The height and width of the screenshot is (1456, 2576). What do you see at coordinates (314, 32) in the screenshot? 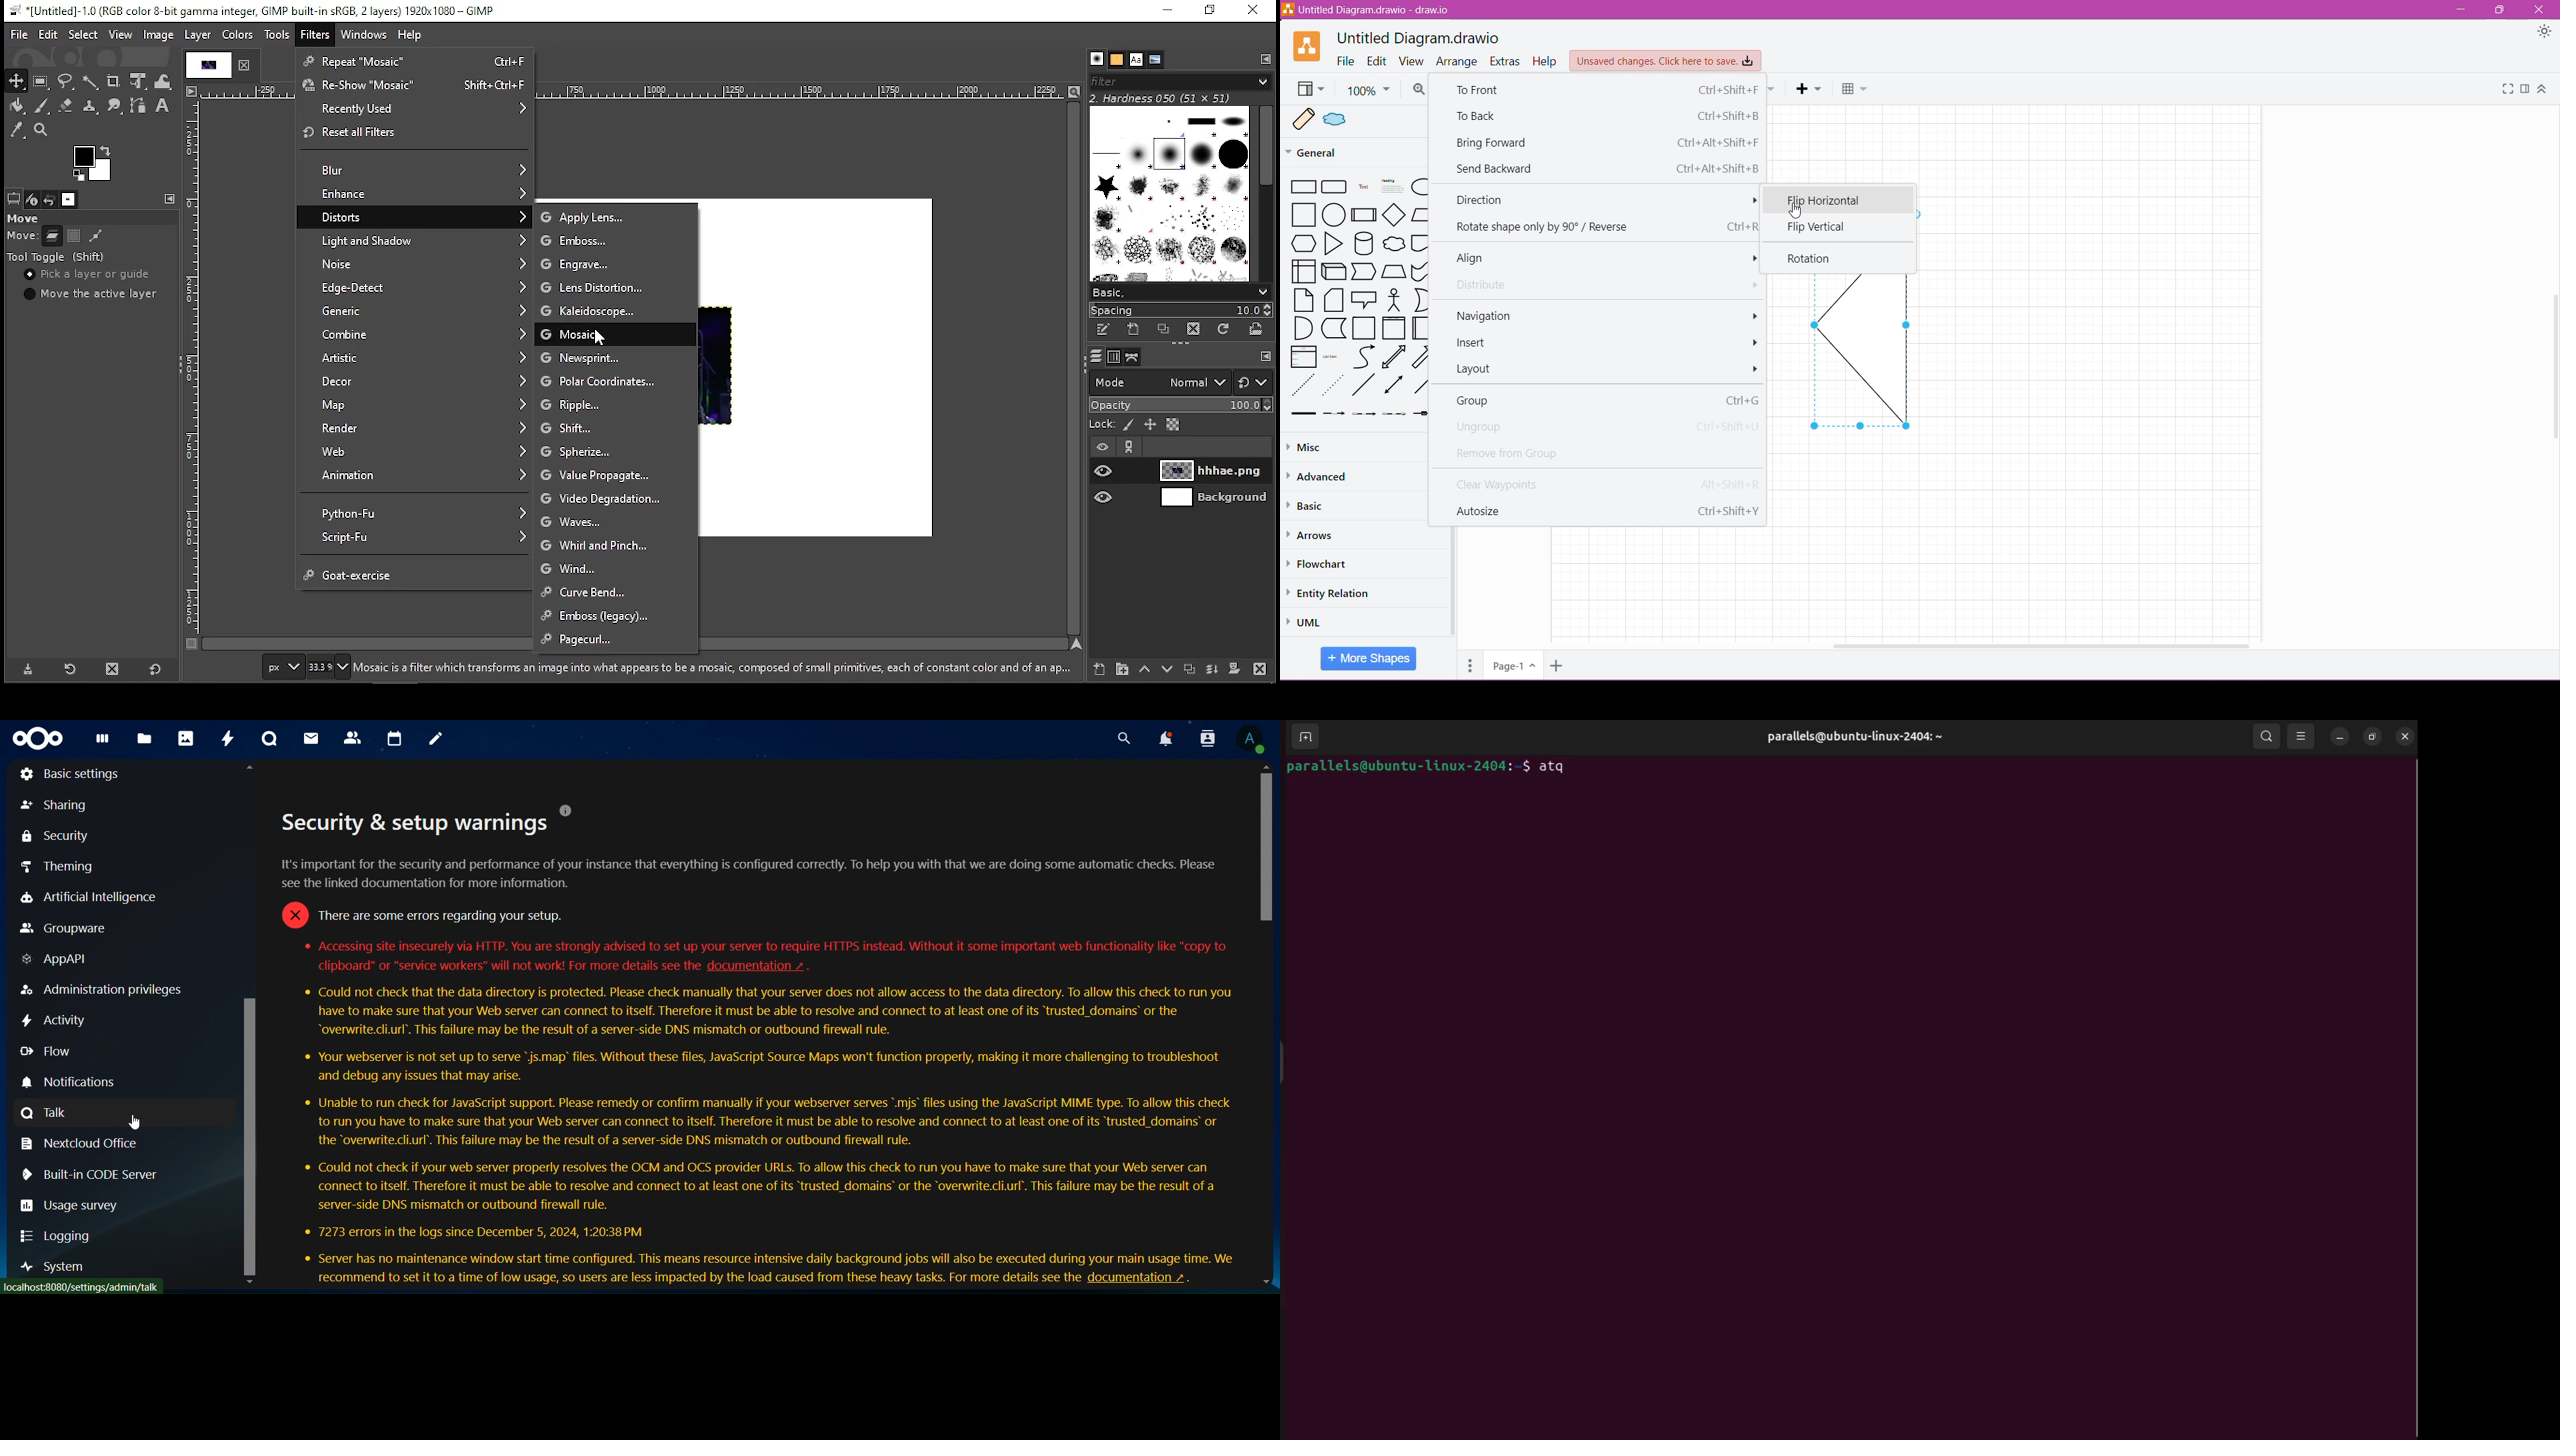
I see `filters` at bounding box center [314, 32].